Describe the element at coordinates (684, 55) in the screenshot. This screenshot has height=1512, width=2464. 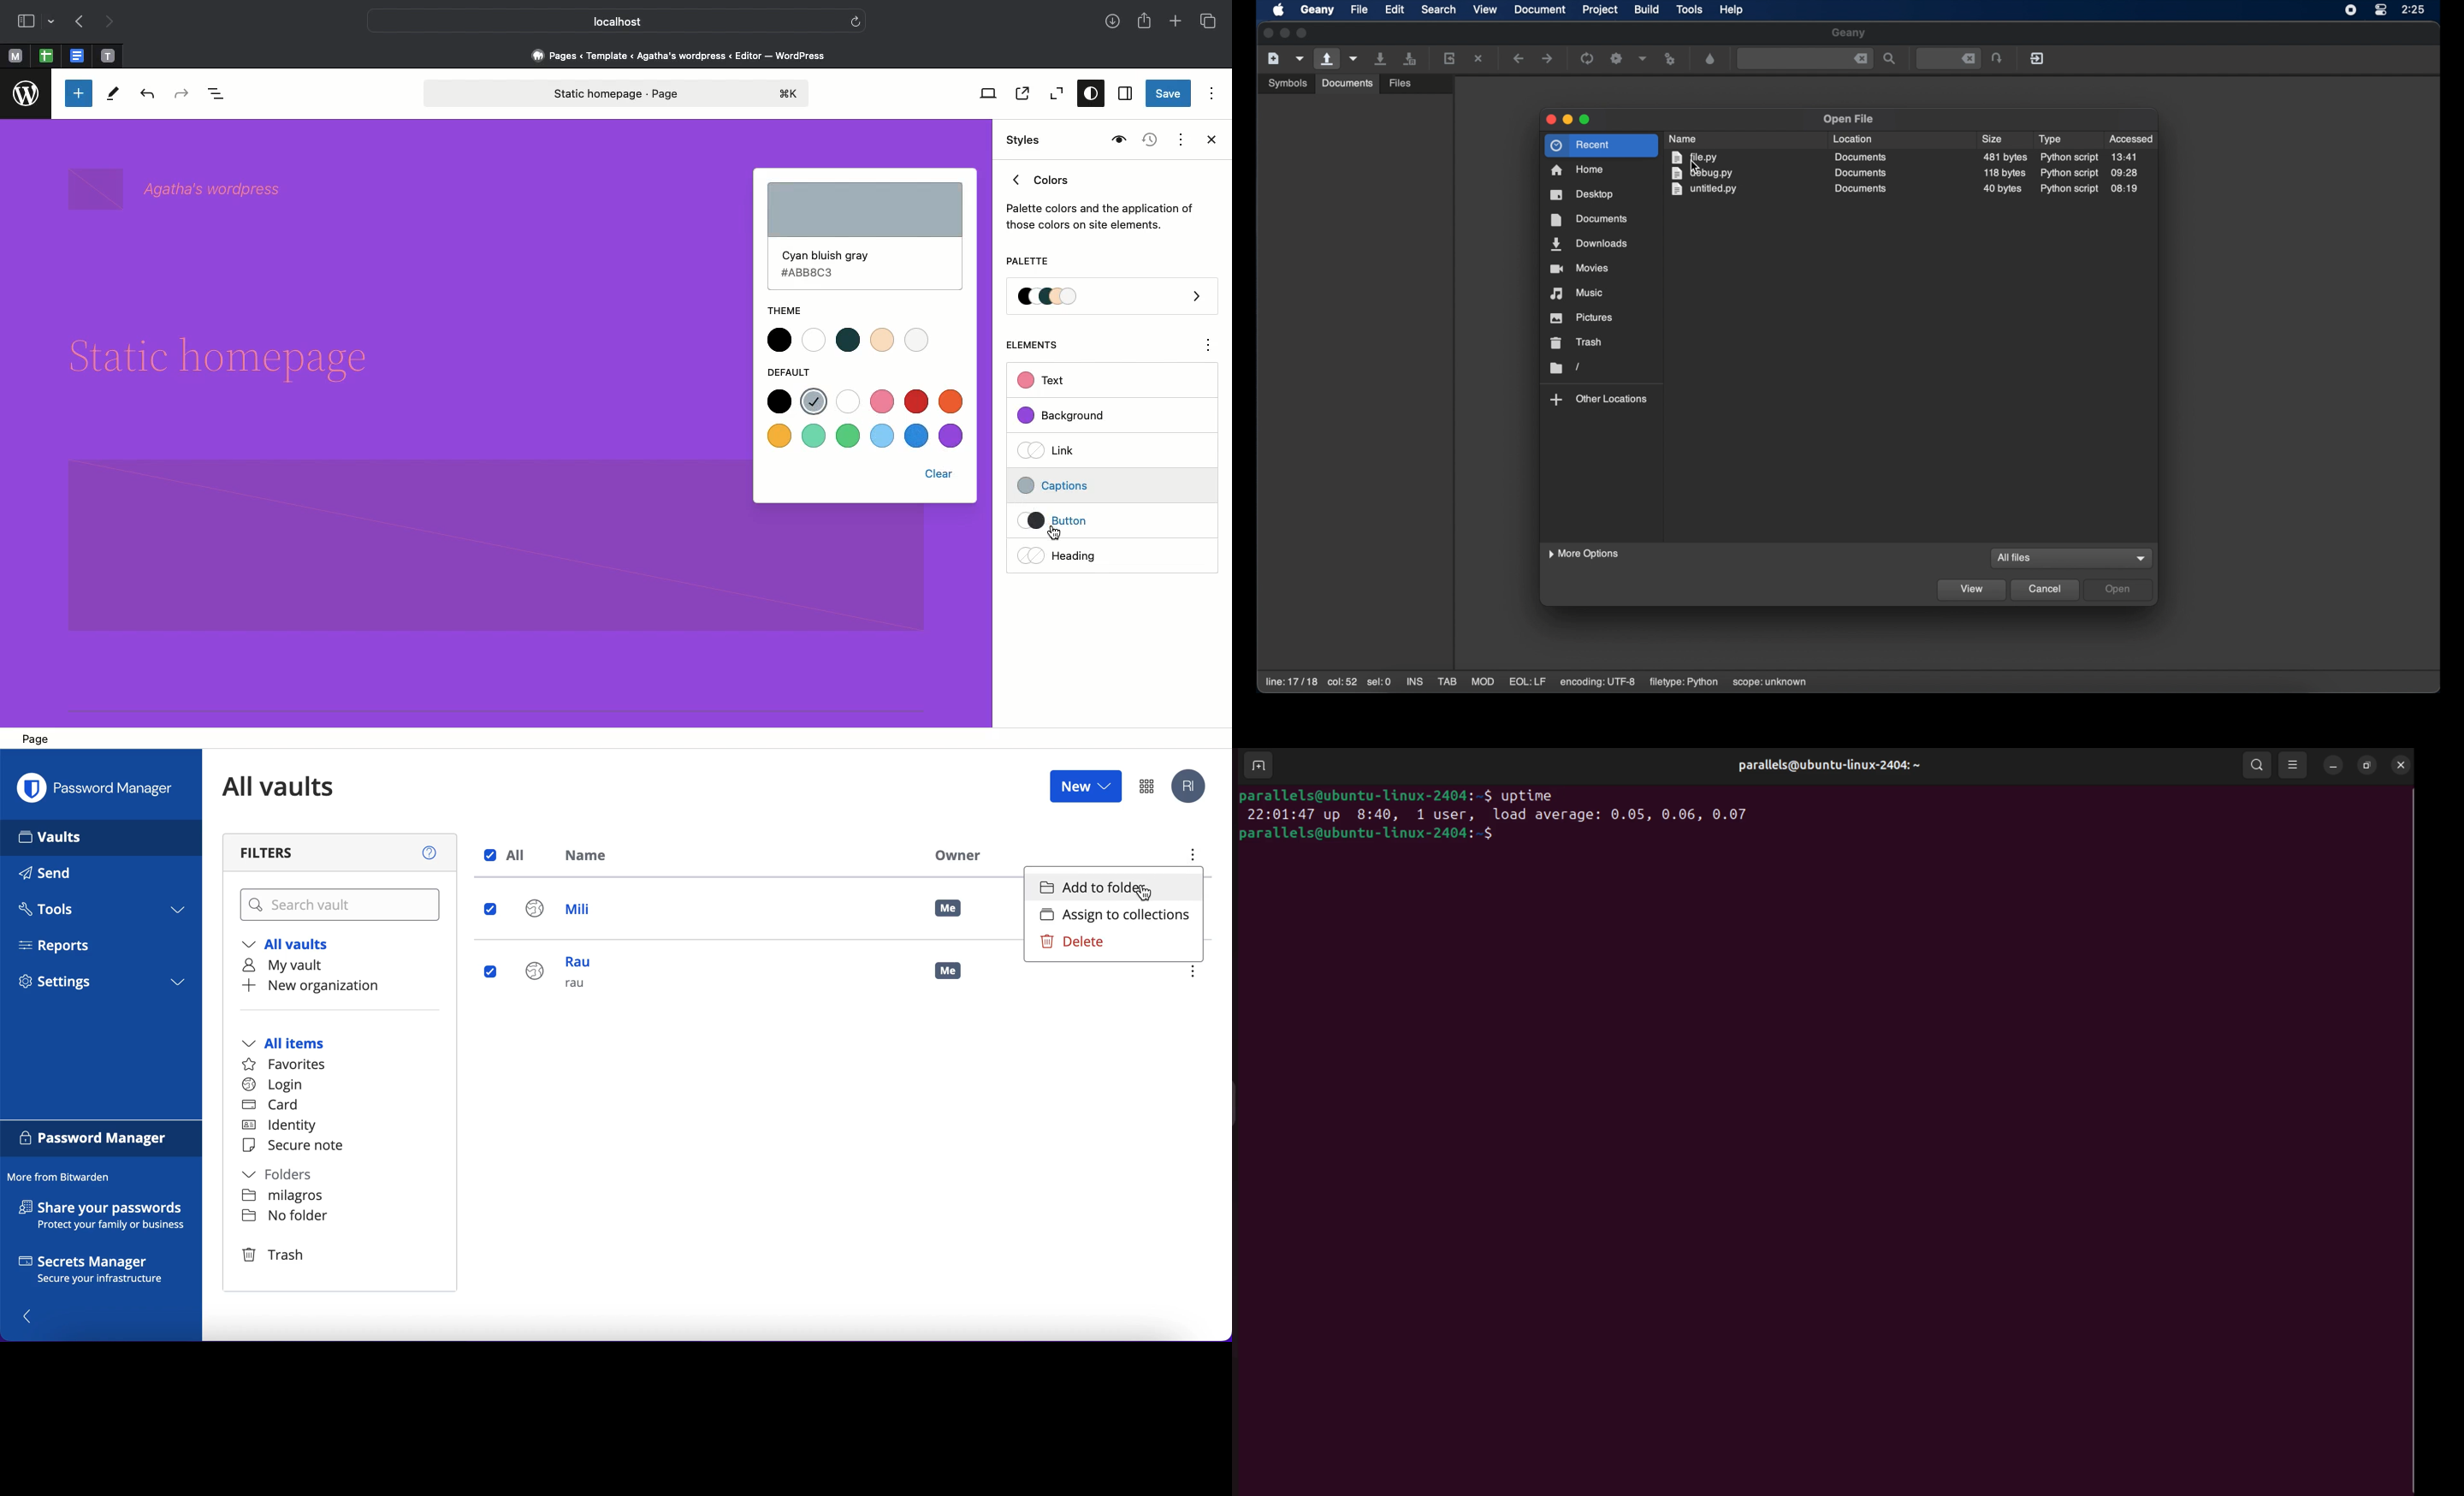
I see `Pages < Template <Agatha's wordpress < editor - wordpress` at that location.